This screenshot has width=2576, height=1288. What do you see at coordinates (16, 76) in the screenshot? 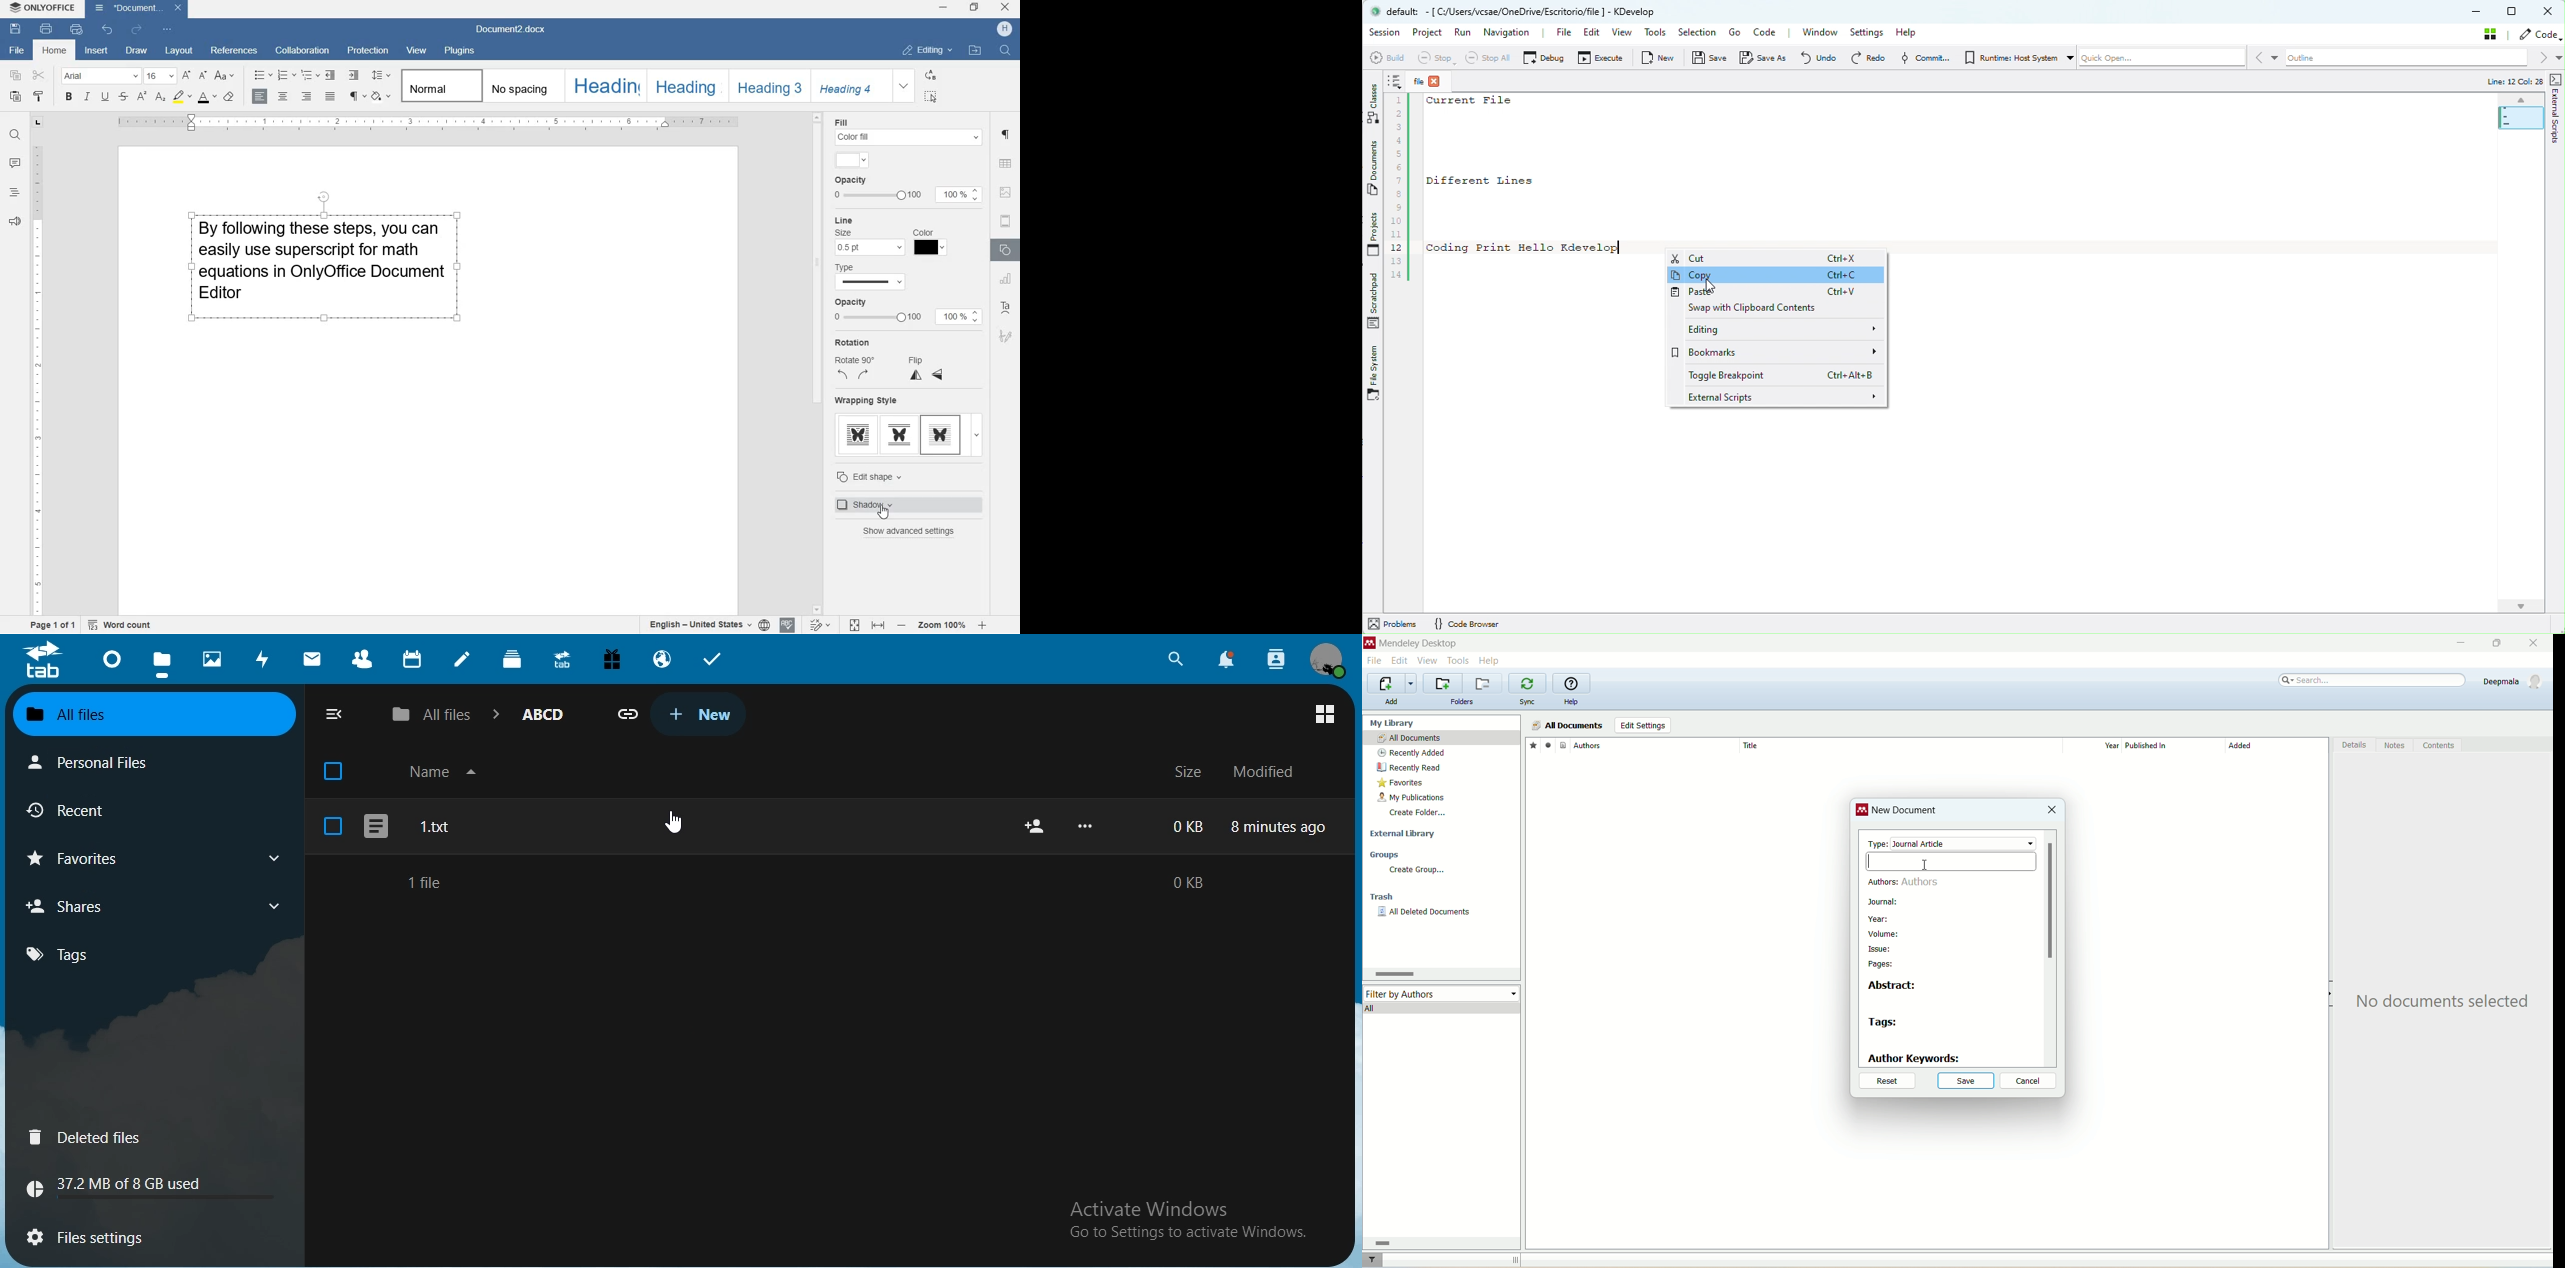
I see `copy` at bounding box center [16, 76].